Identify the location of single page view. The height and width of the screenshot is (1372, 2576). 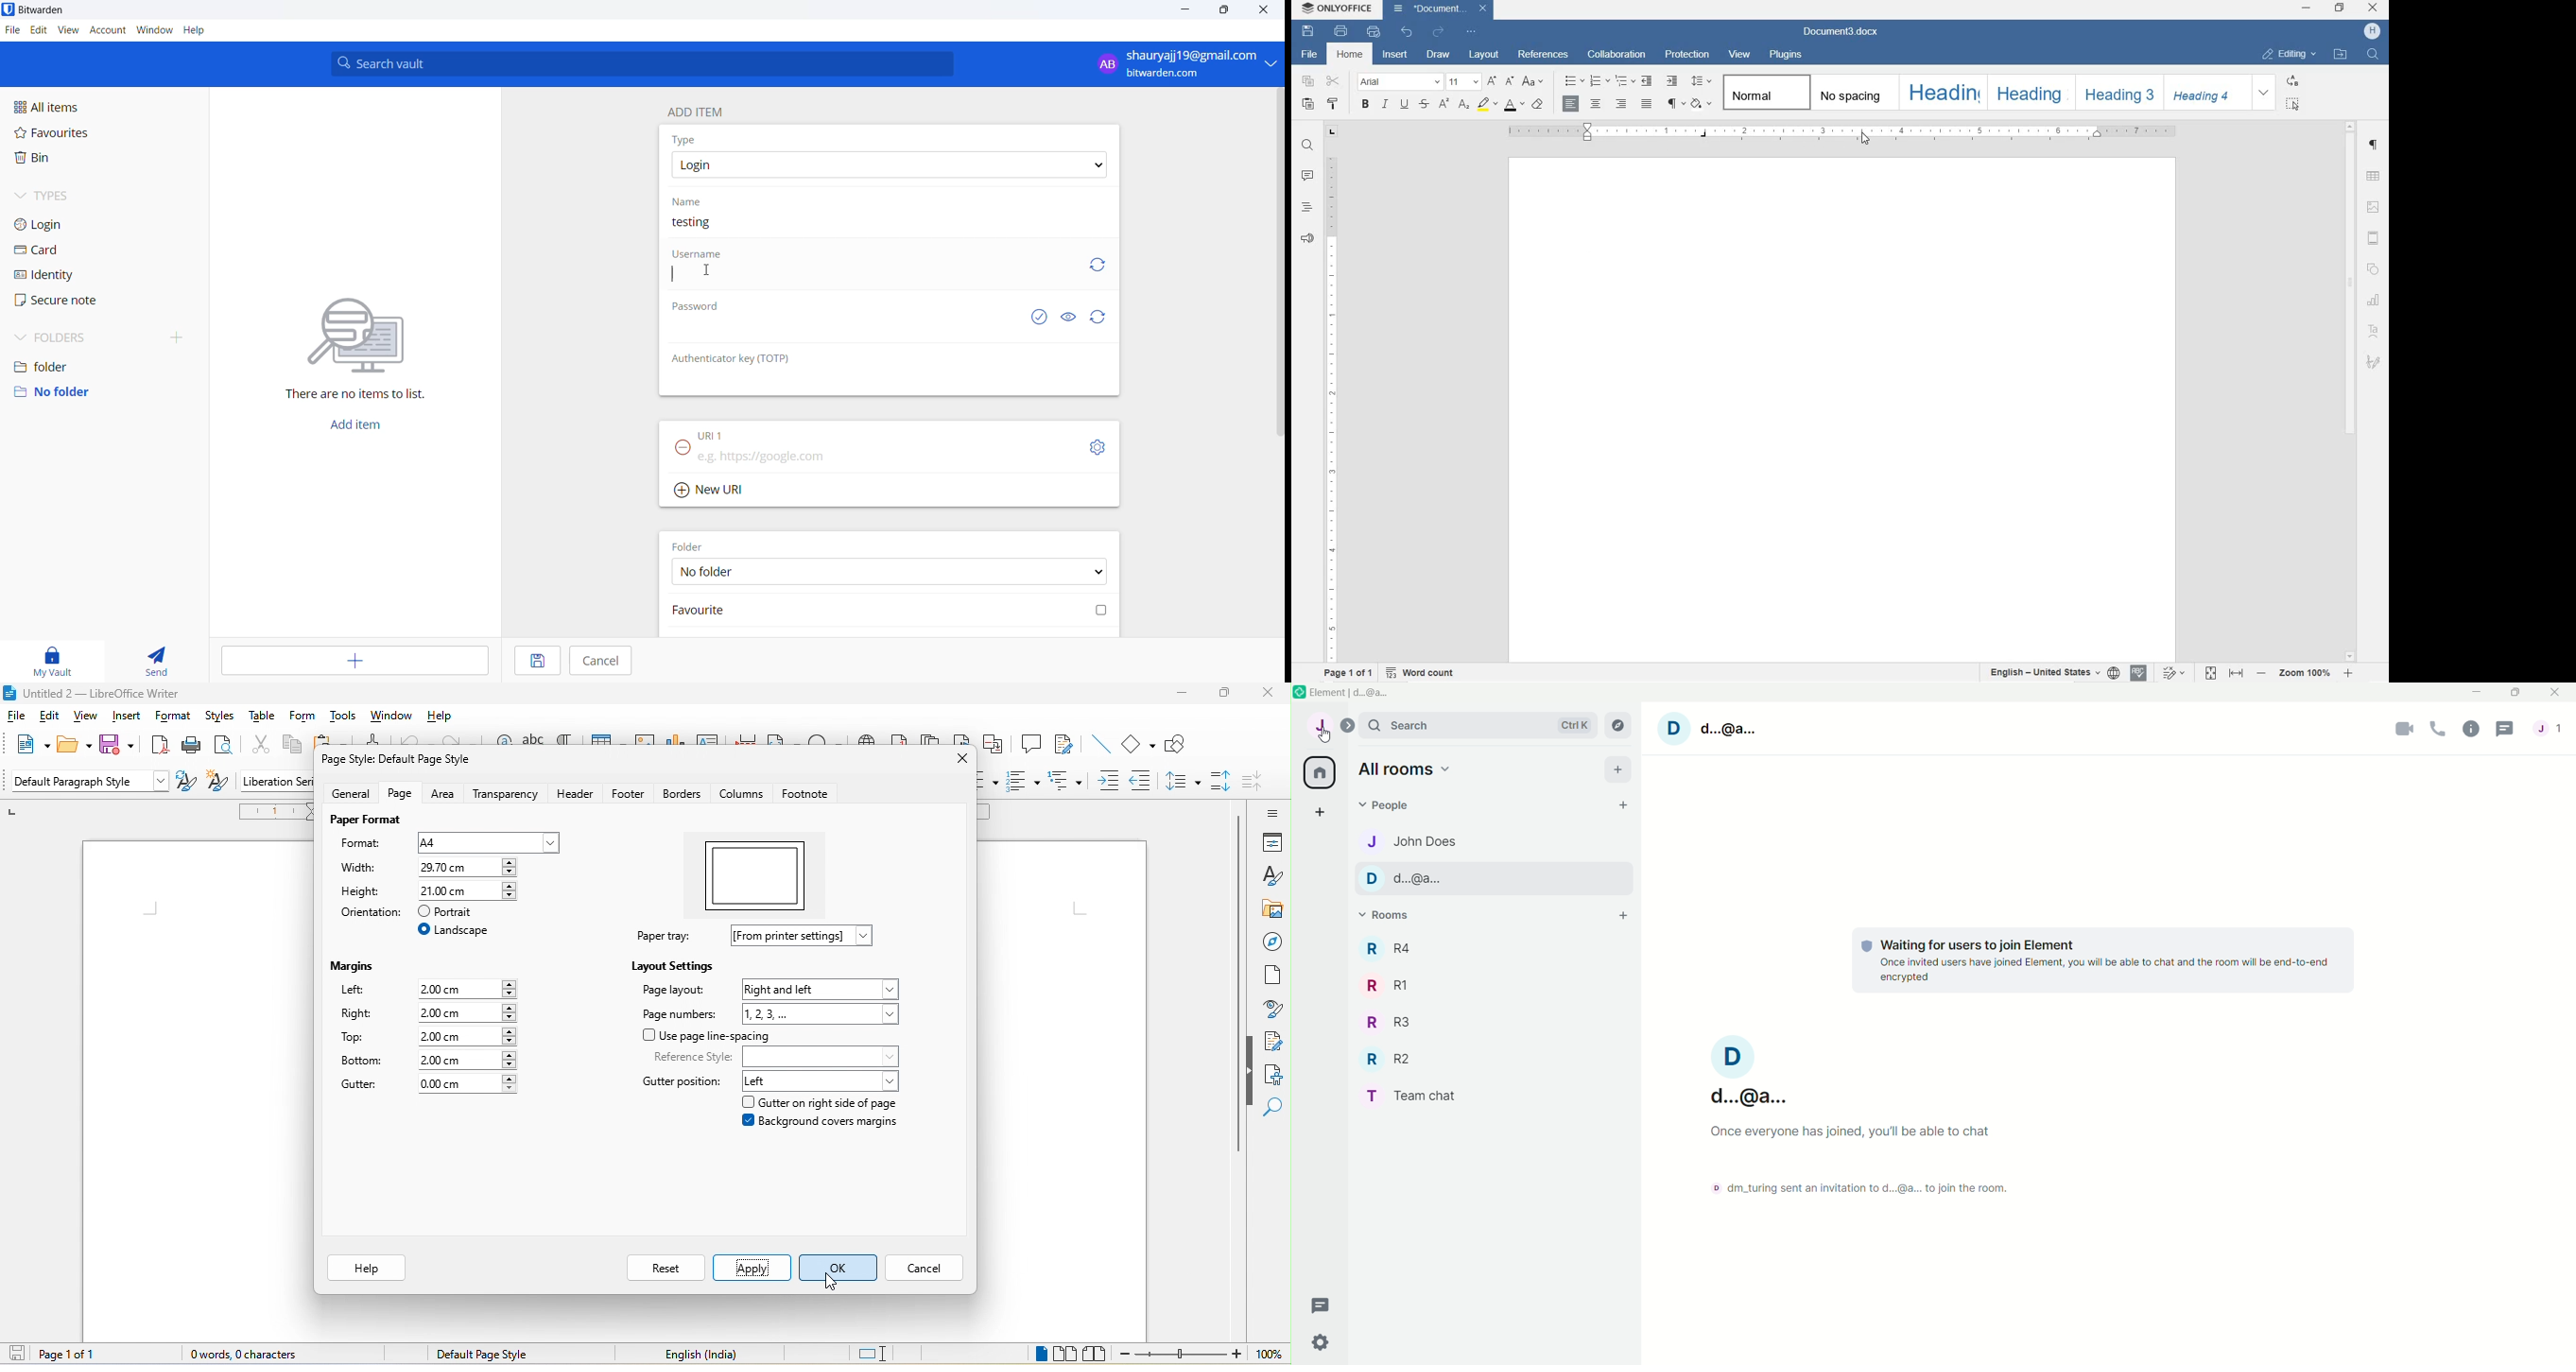
(1036, 1354).